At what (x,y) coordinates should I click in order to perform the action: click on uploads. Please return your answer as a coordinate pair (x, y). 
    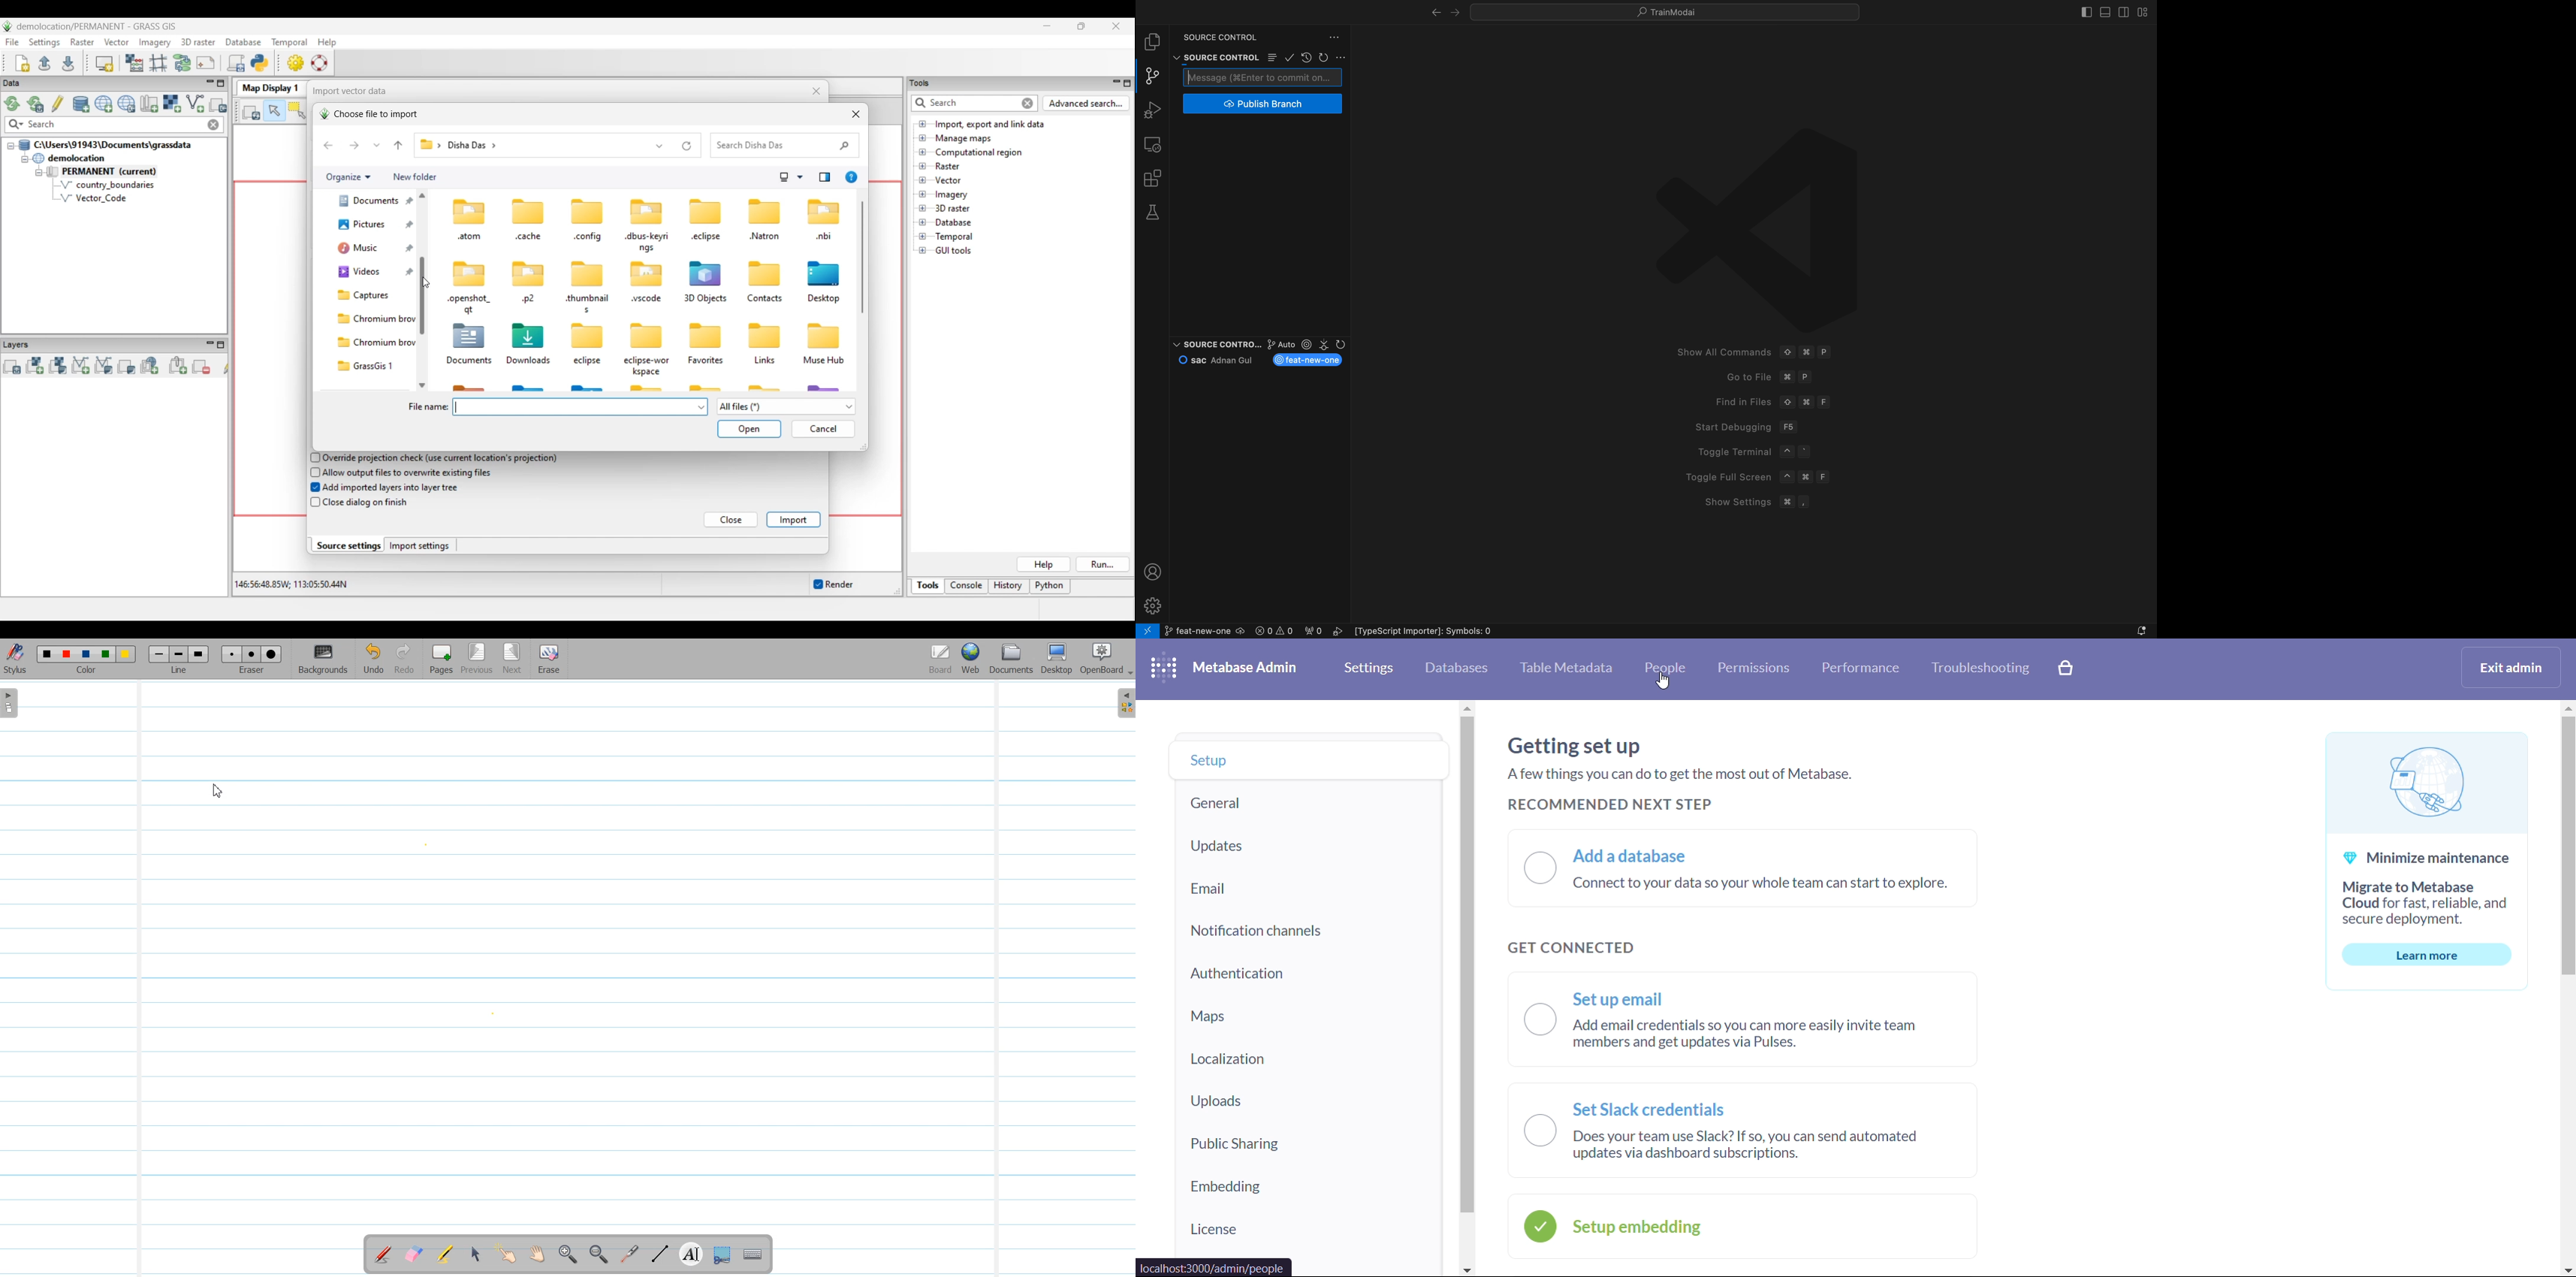
    Looking at the image, I should click on (1305, 1106).